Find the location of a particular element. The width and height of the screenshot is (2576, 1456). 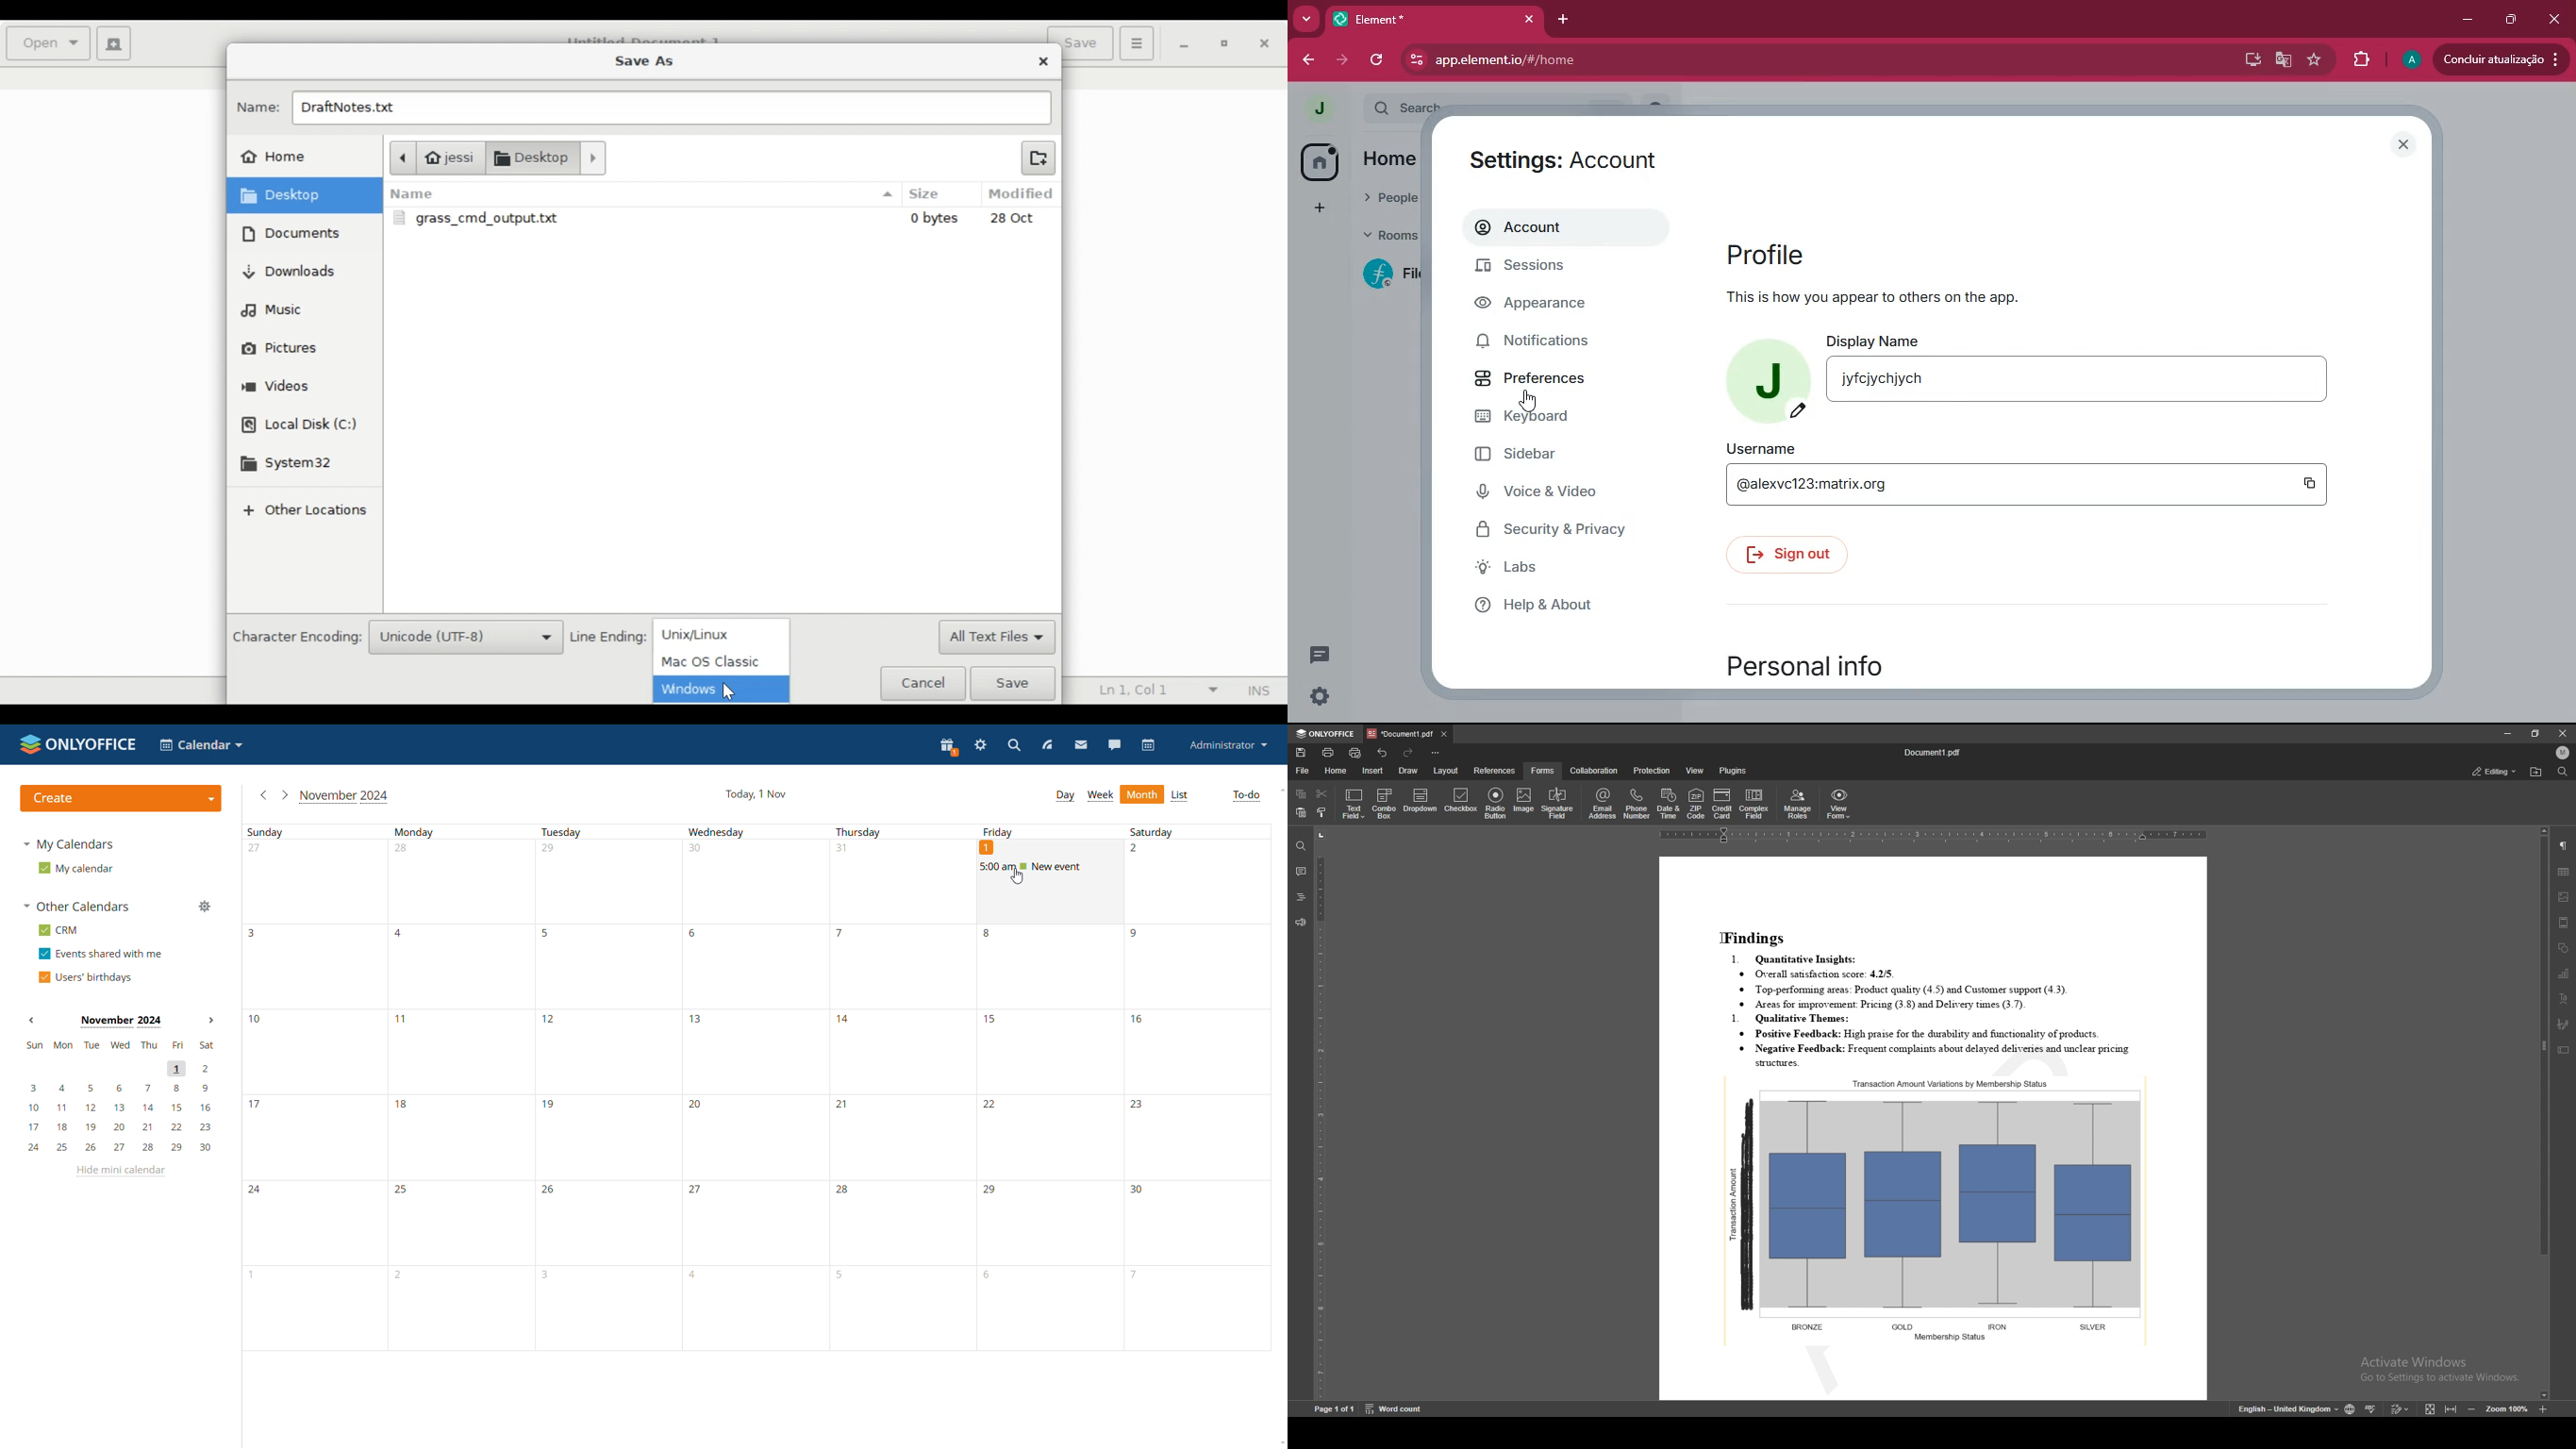

week view is located at coordinates (1101, 796).